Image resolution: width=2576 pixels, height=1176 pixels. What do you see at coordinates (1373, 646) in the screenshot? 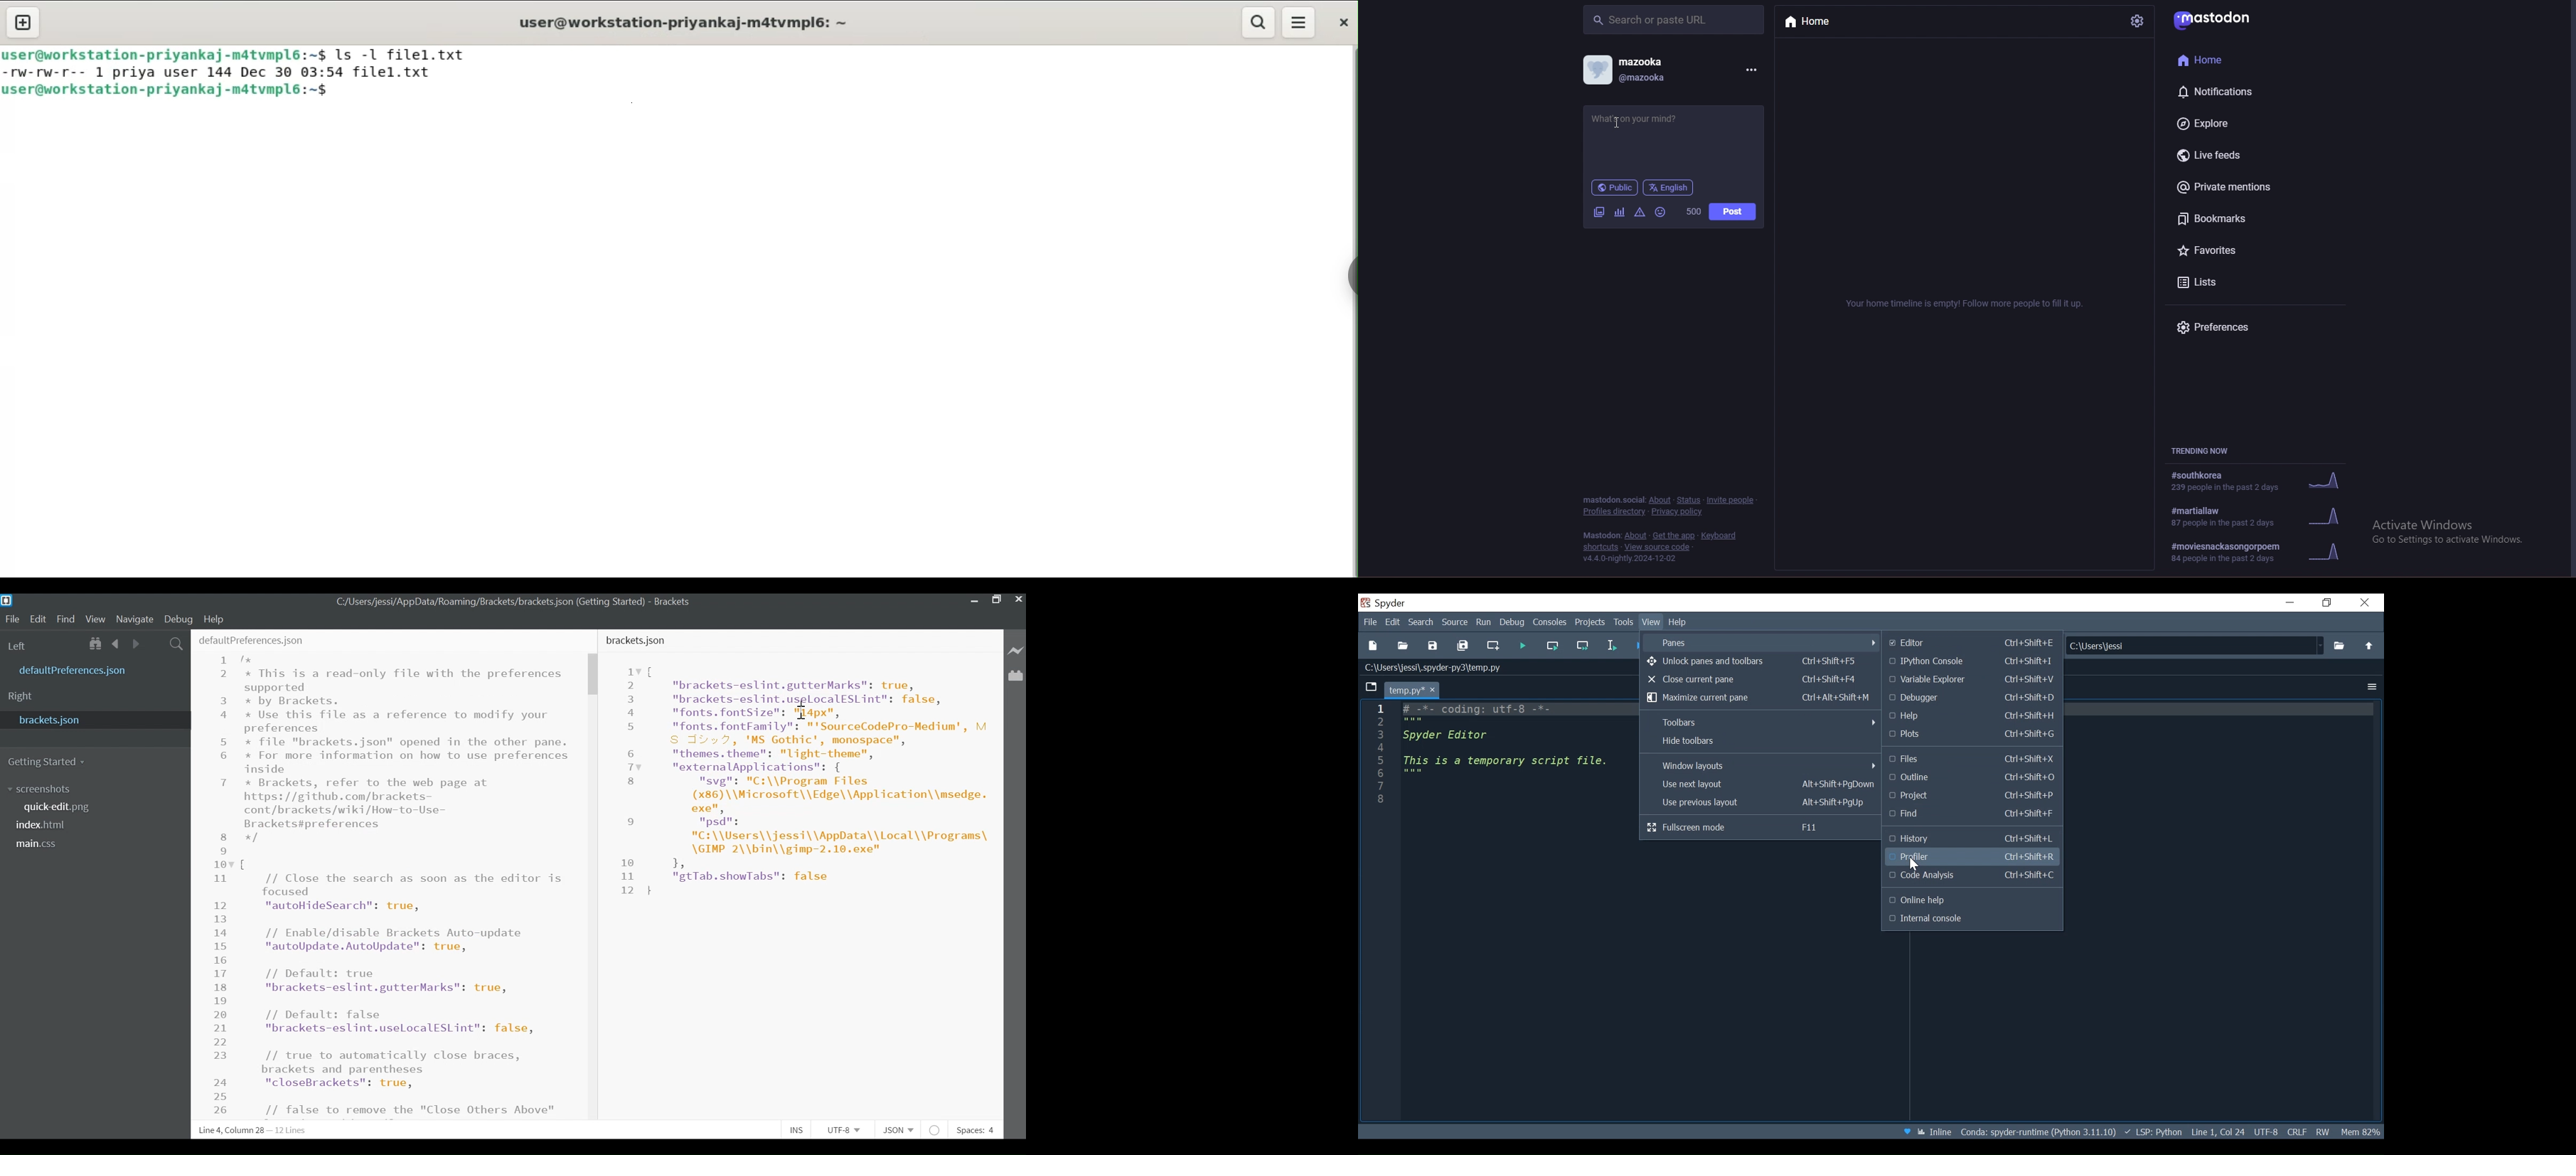
I see `New File` at bounding box center [1373, 646].